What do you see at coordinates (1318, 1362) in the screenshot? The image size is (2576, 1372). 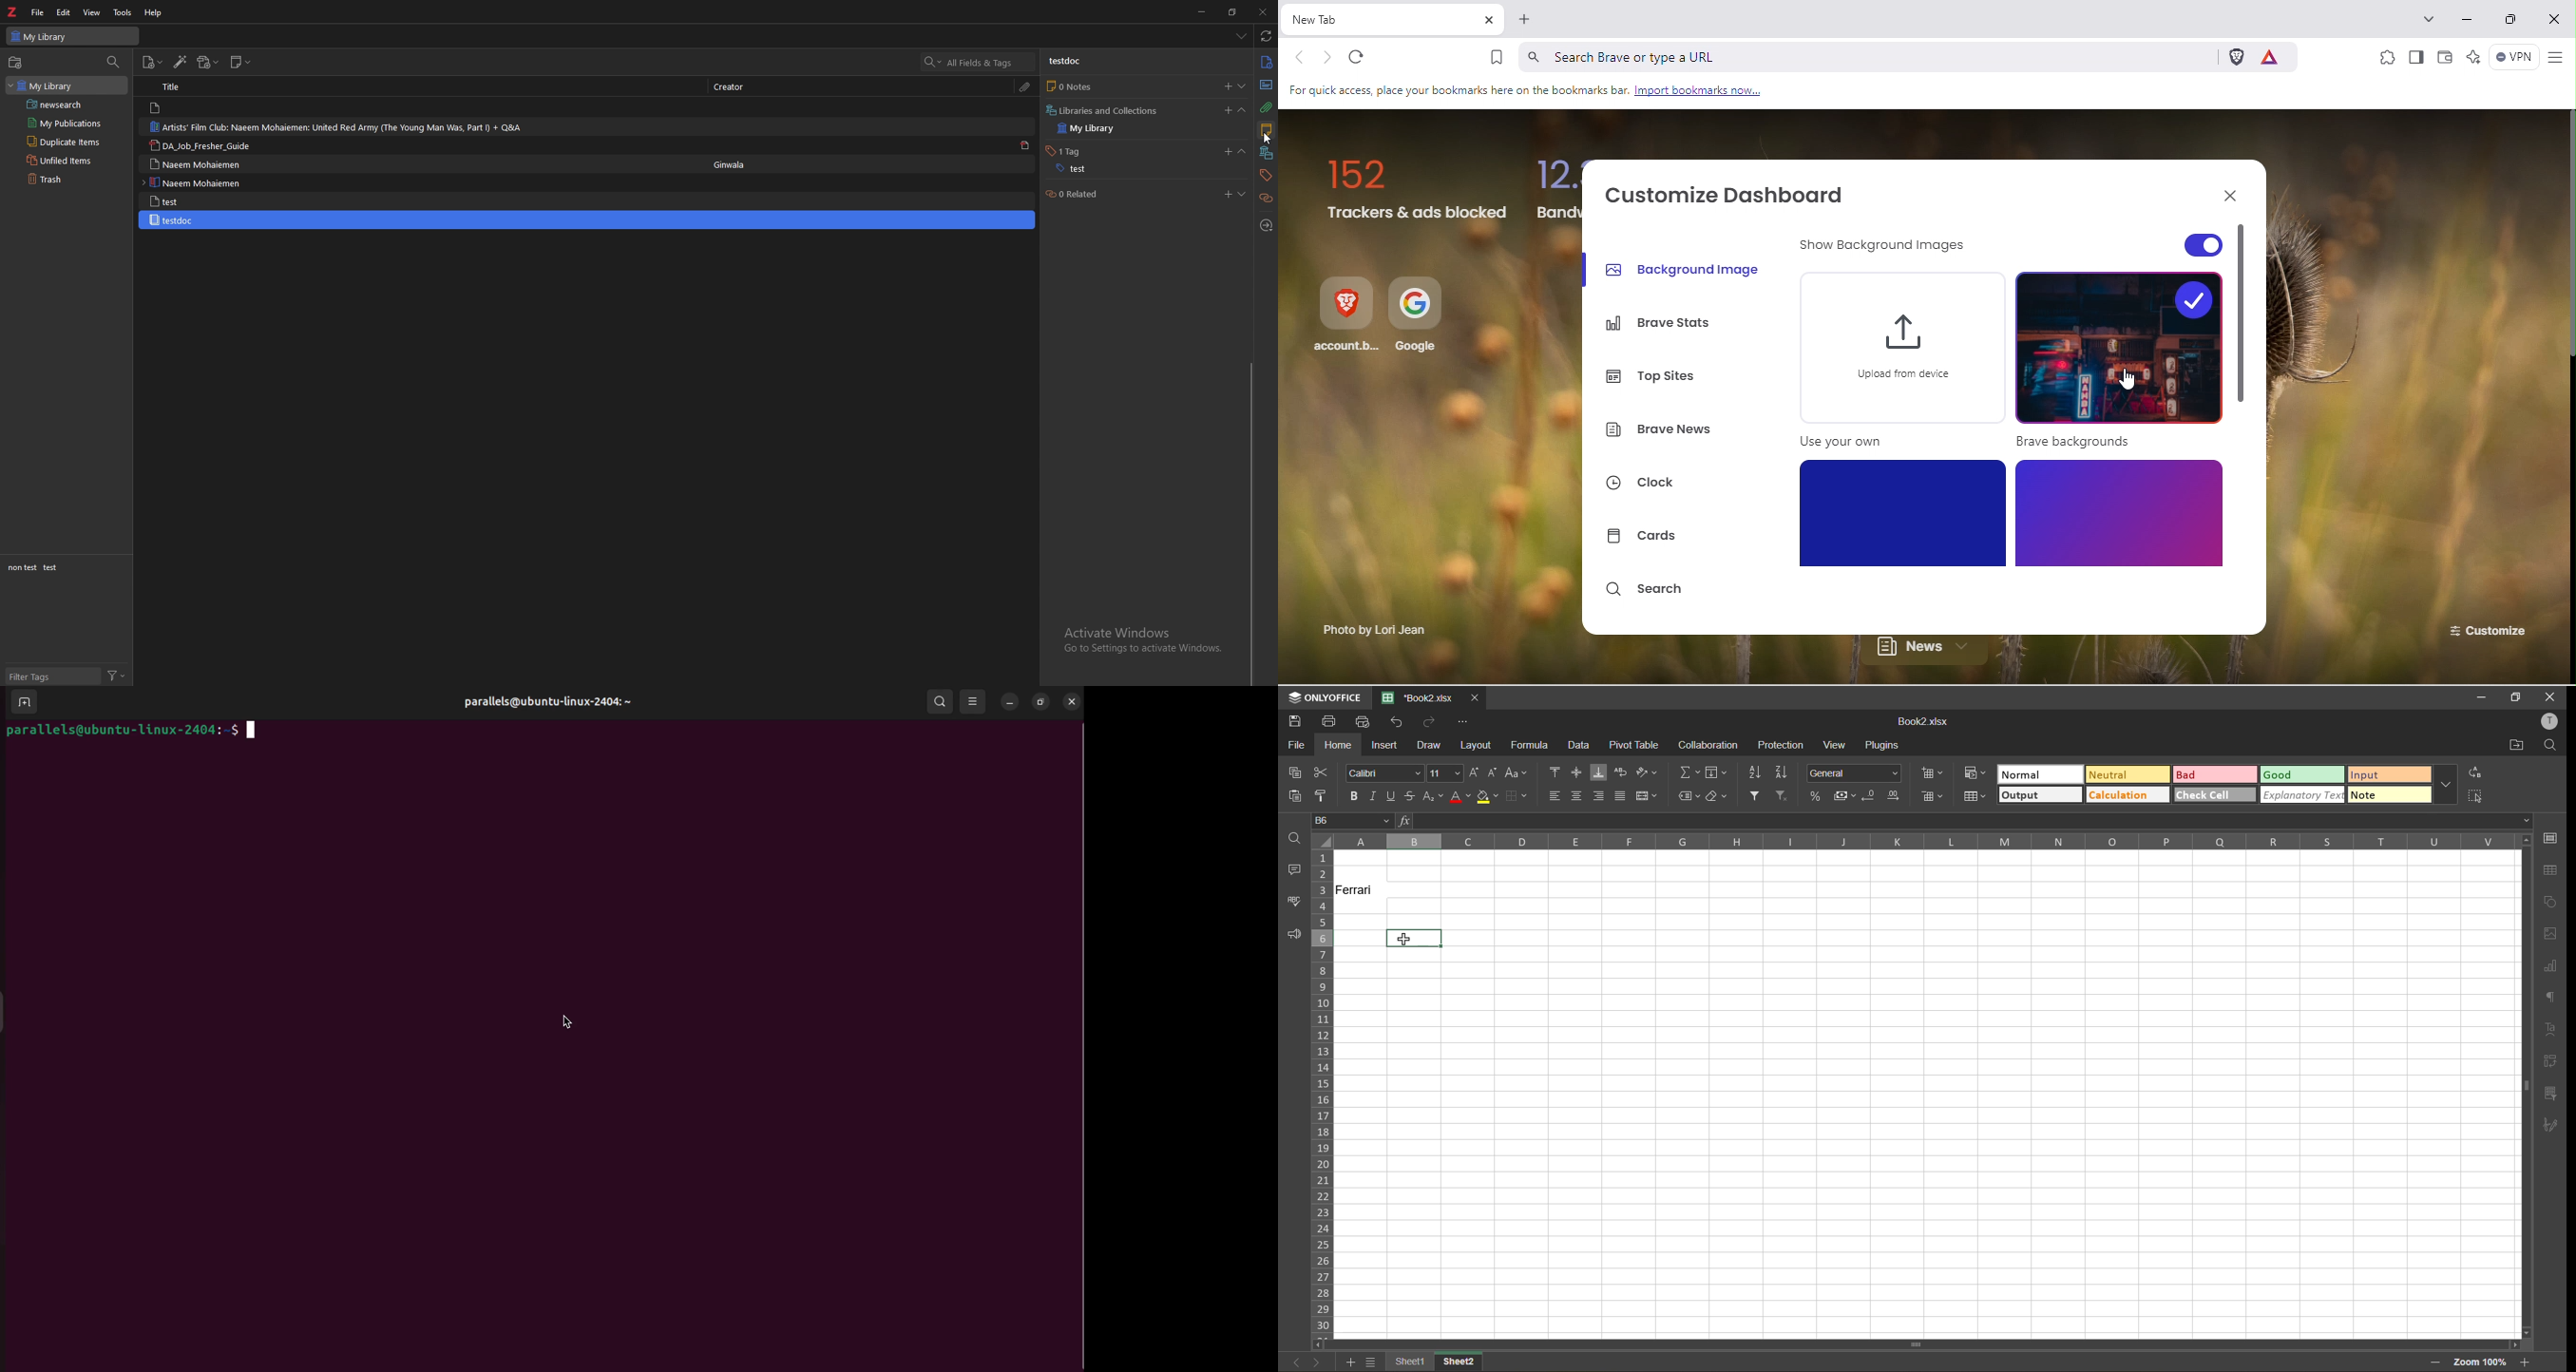 I see `next` at bounding box center [1318, 1362].